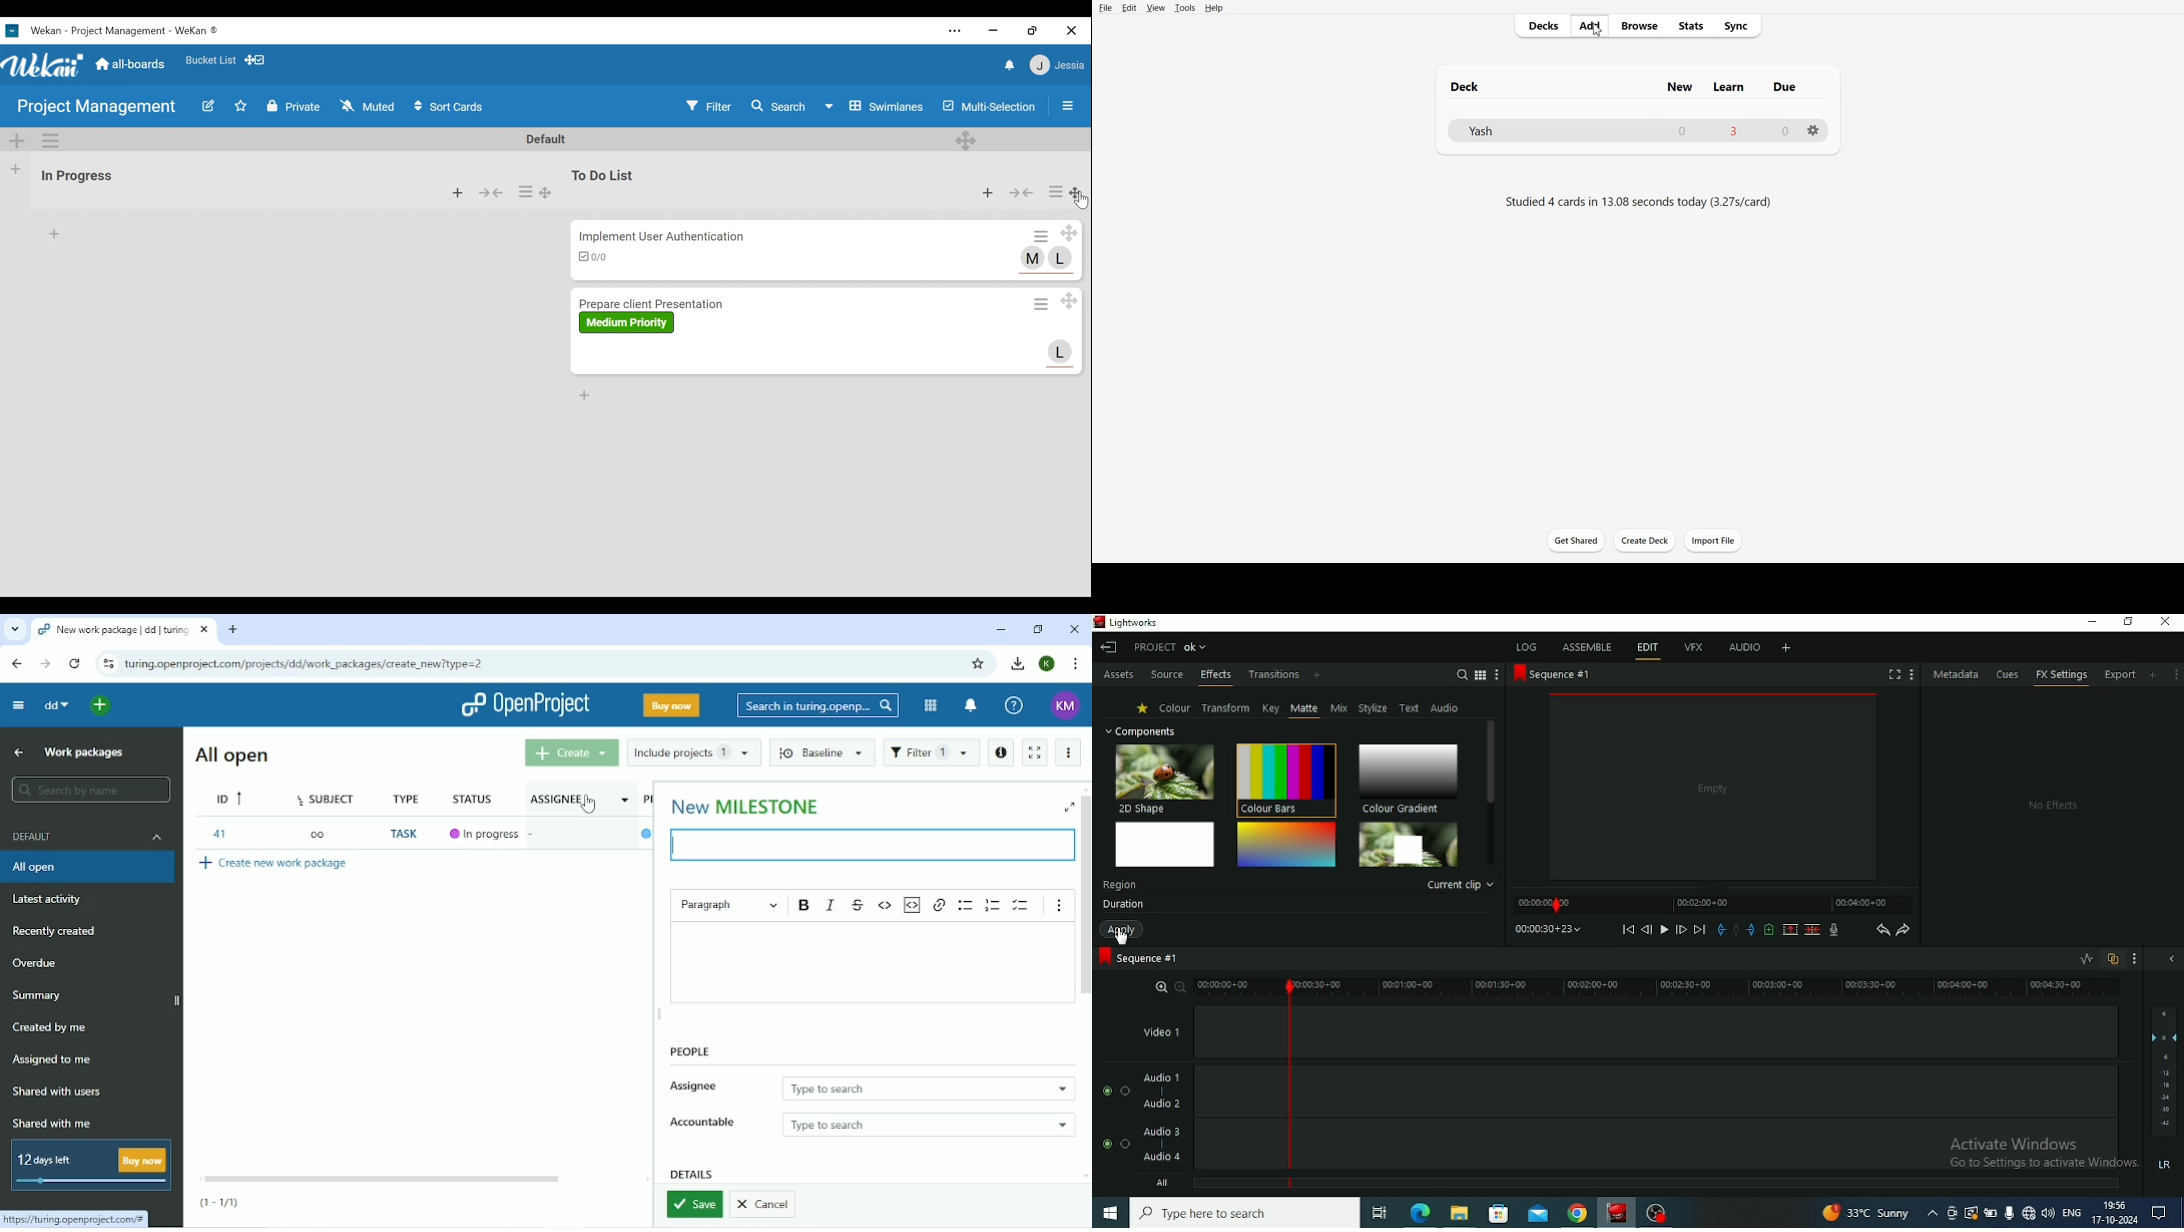 The width and height of the screenshot is (2184, 1232). What do you see at coordinates (1108, 647) in the screenshot?
I see `Exit` at bounding box center [1108, 647].